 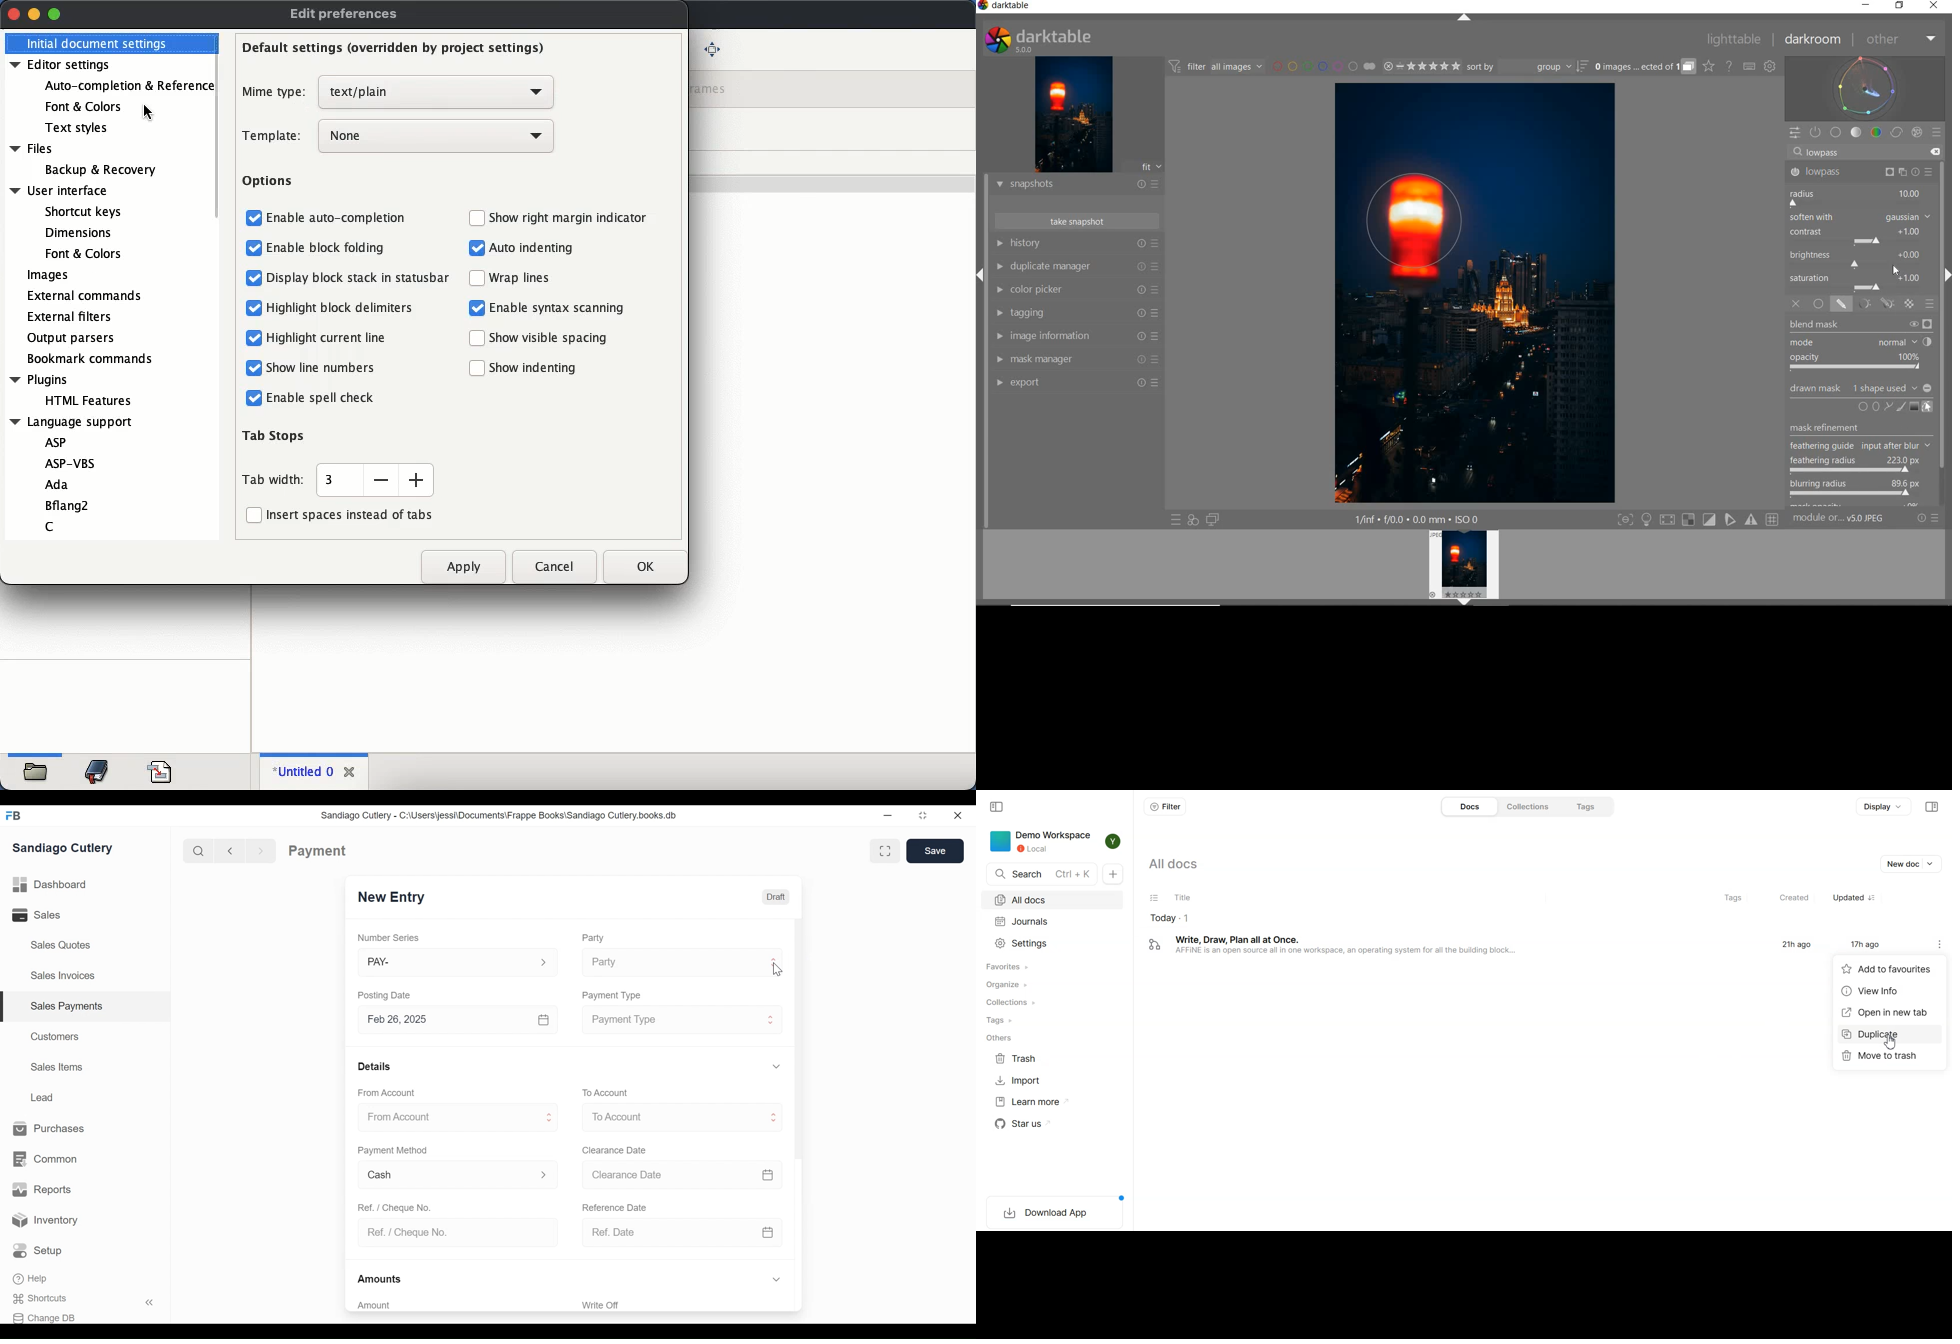 I want to click on warp lines, so click(x=509, y=278).